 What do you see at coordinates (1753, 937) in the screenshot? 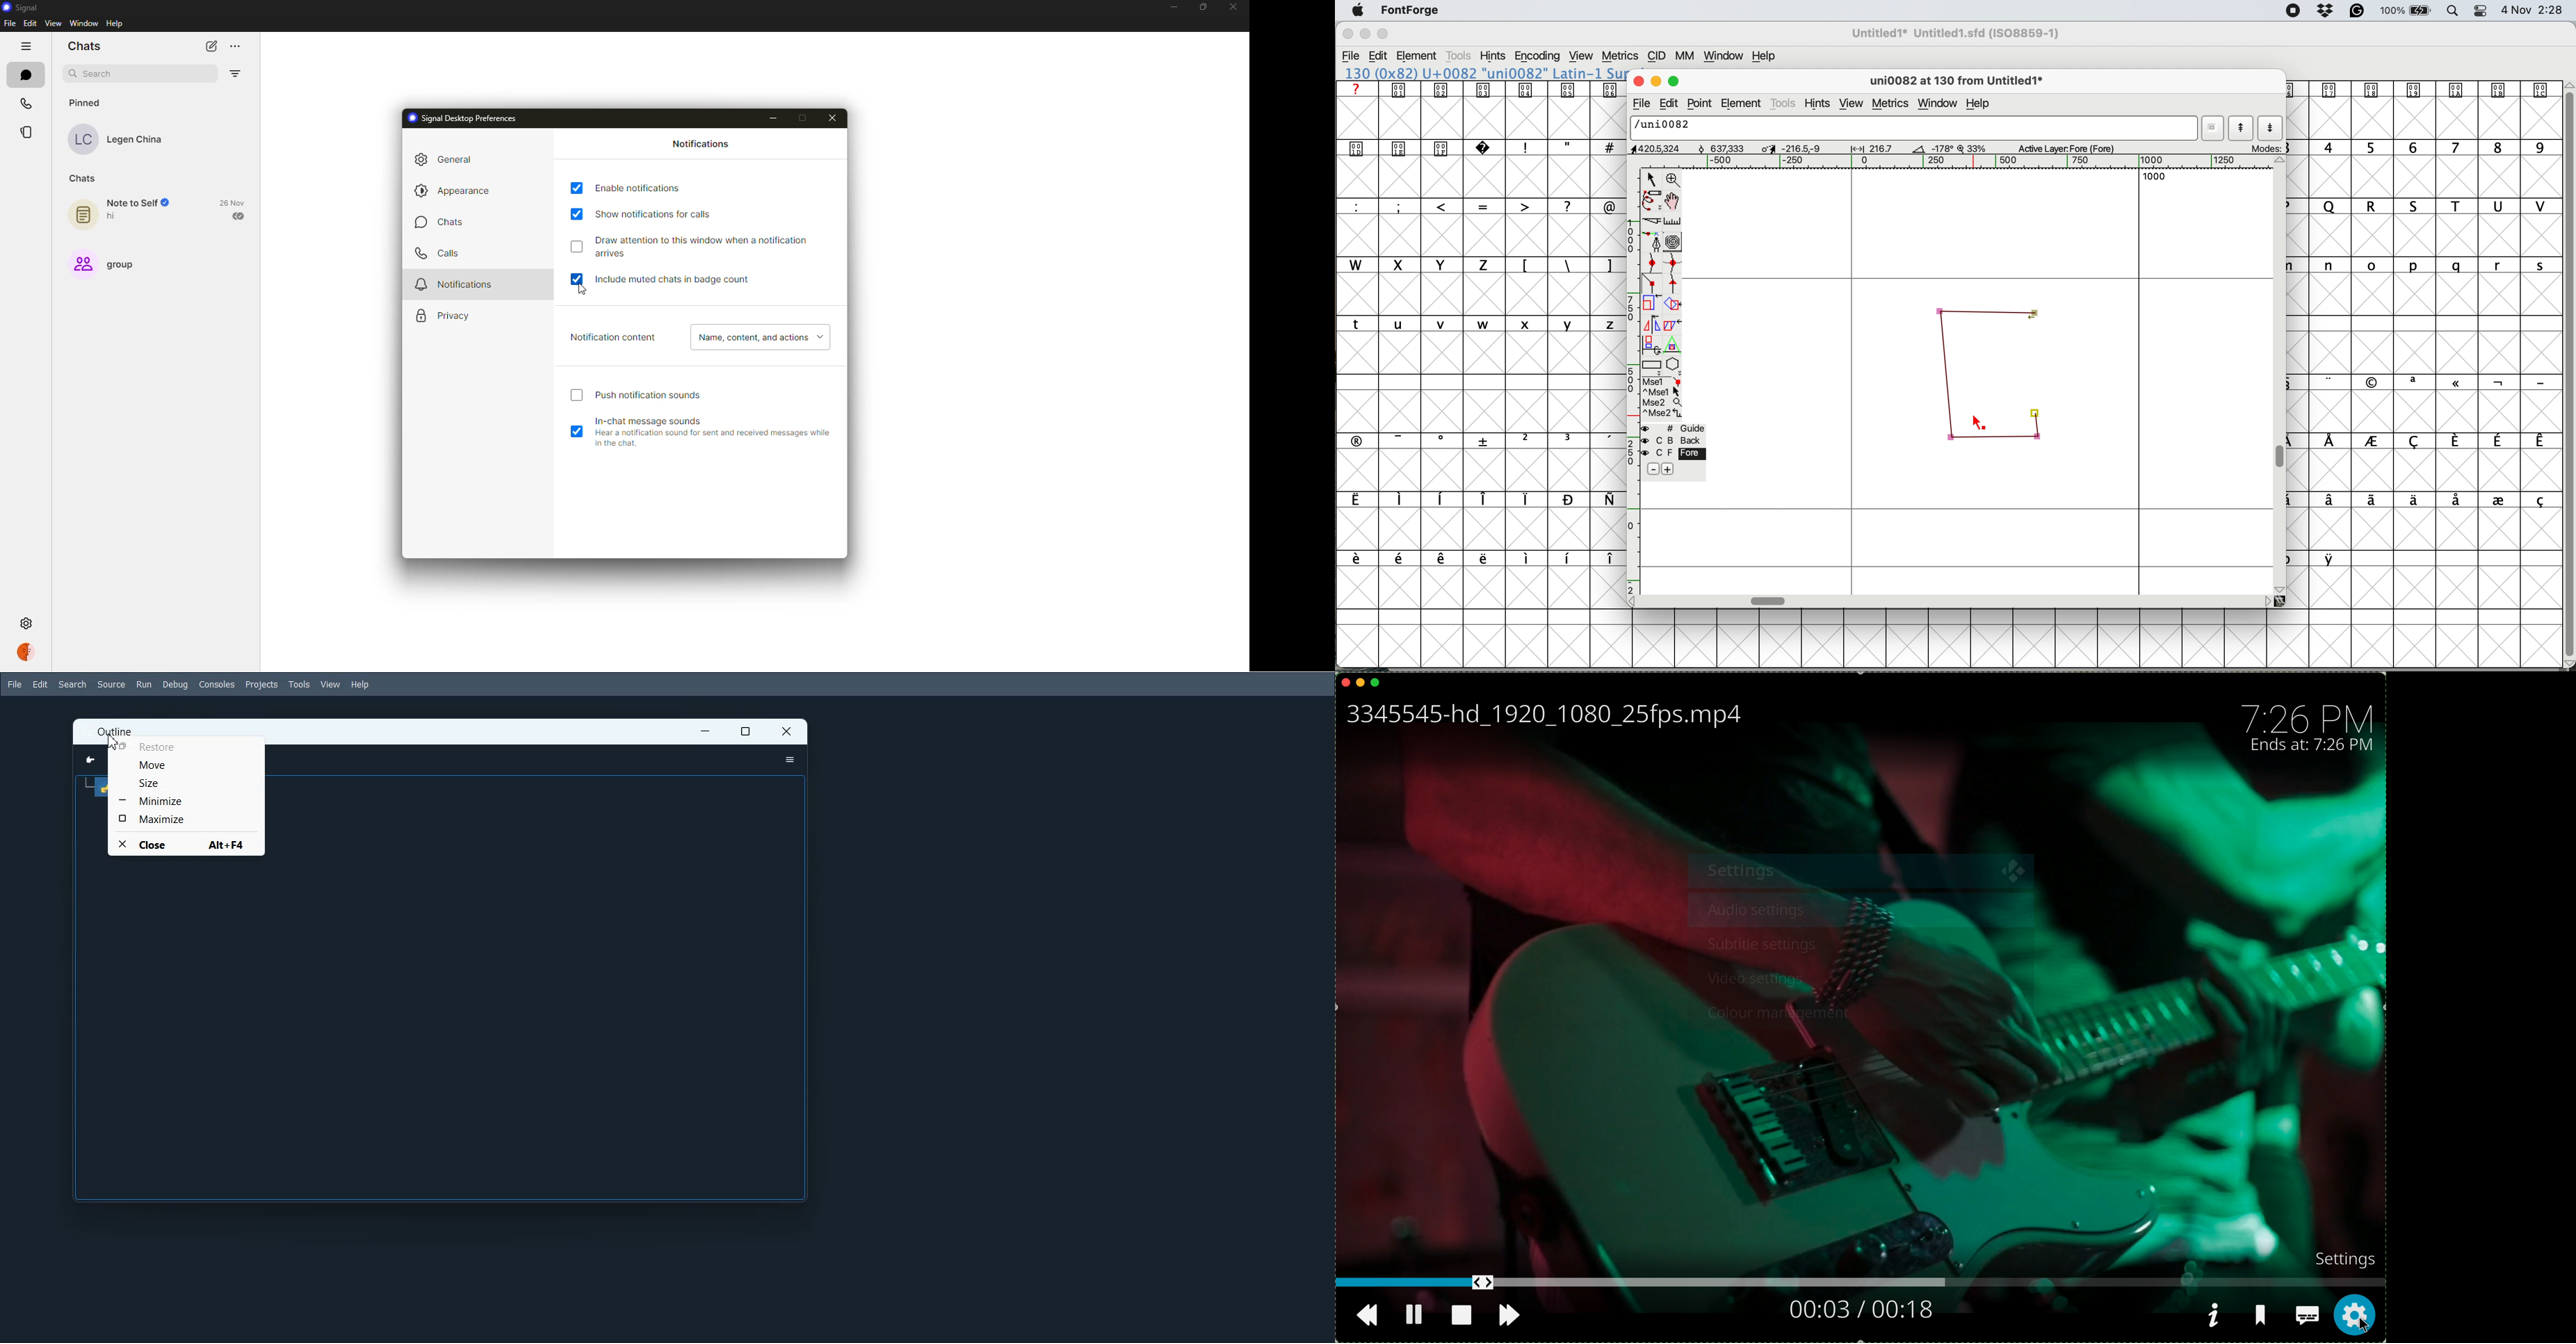
I see `subtitle settings` at bounding box center [1753, 937].